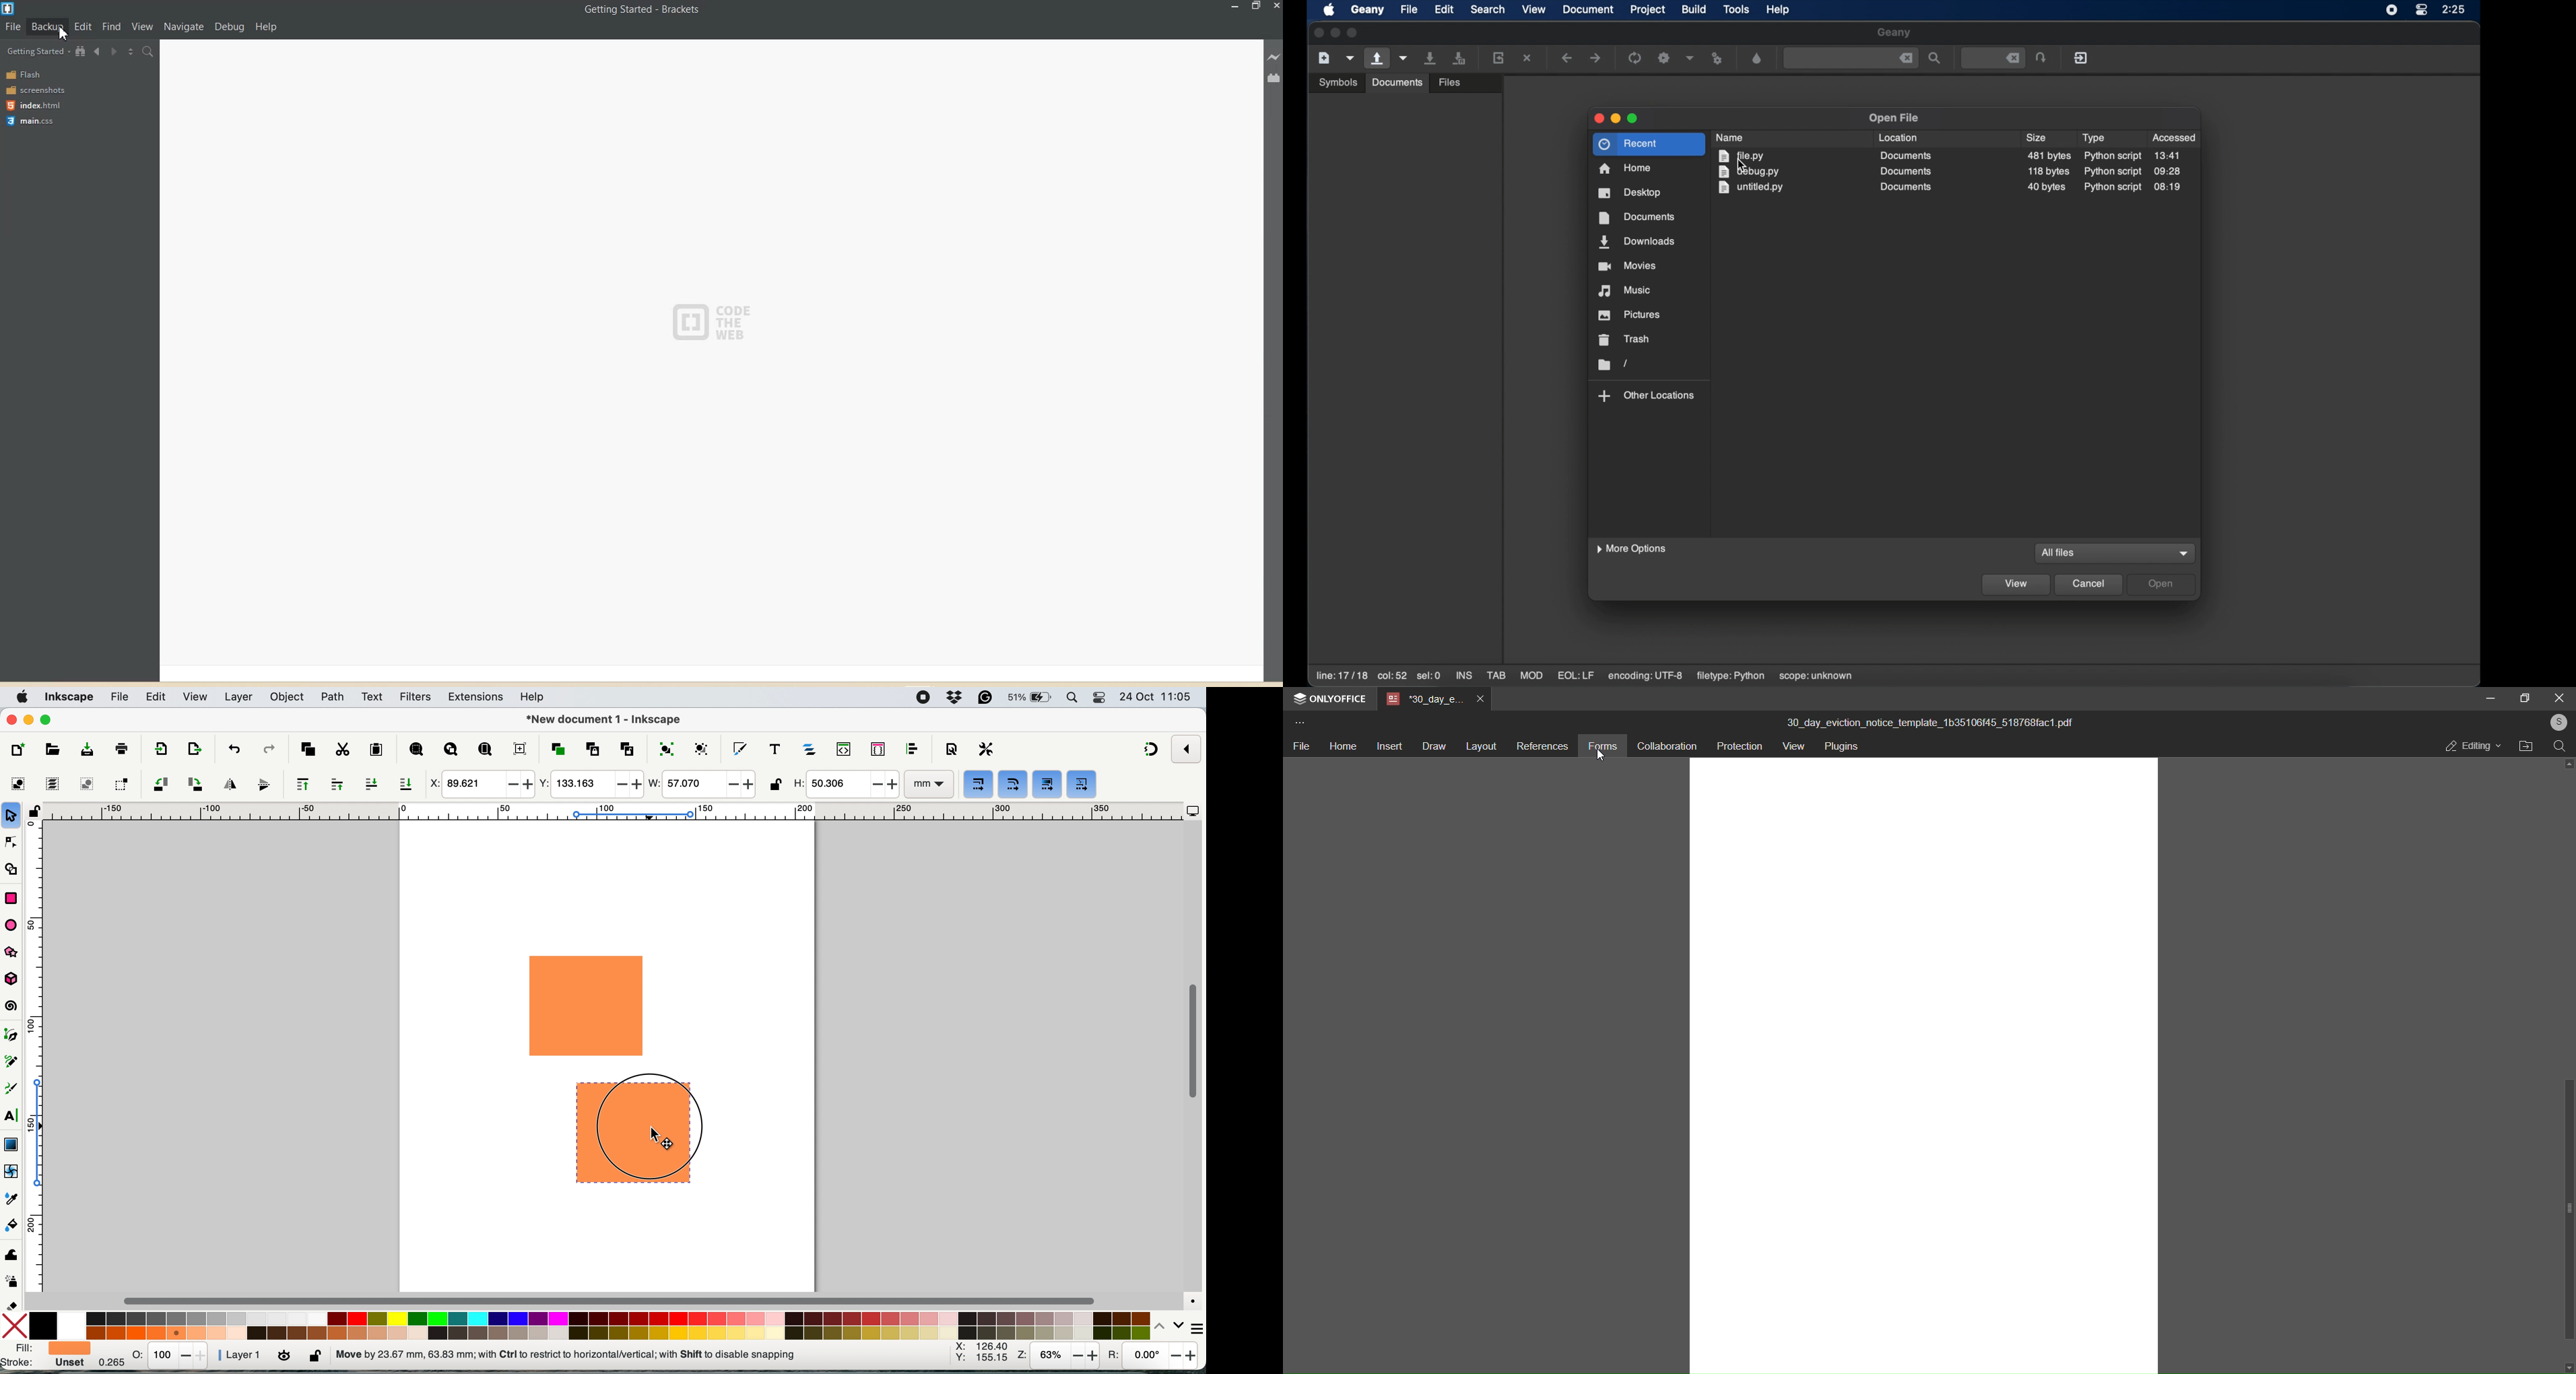  I want to click on Navigate Forwards, so click(114, 51).